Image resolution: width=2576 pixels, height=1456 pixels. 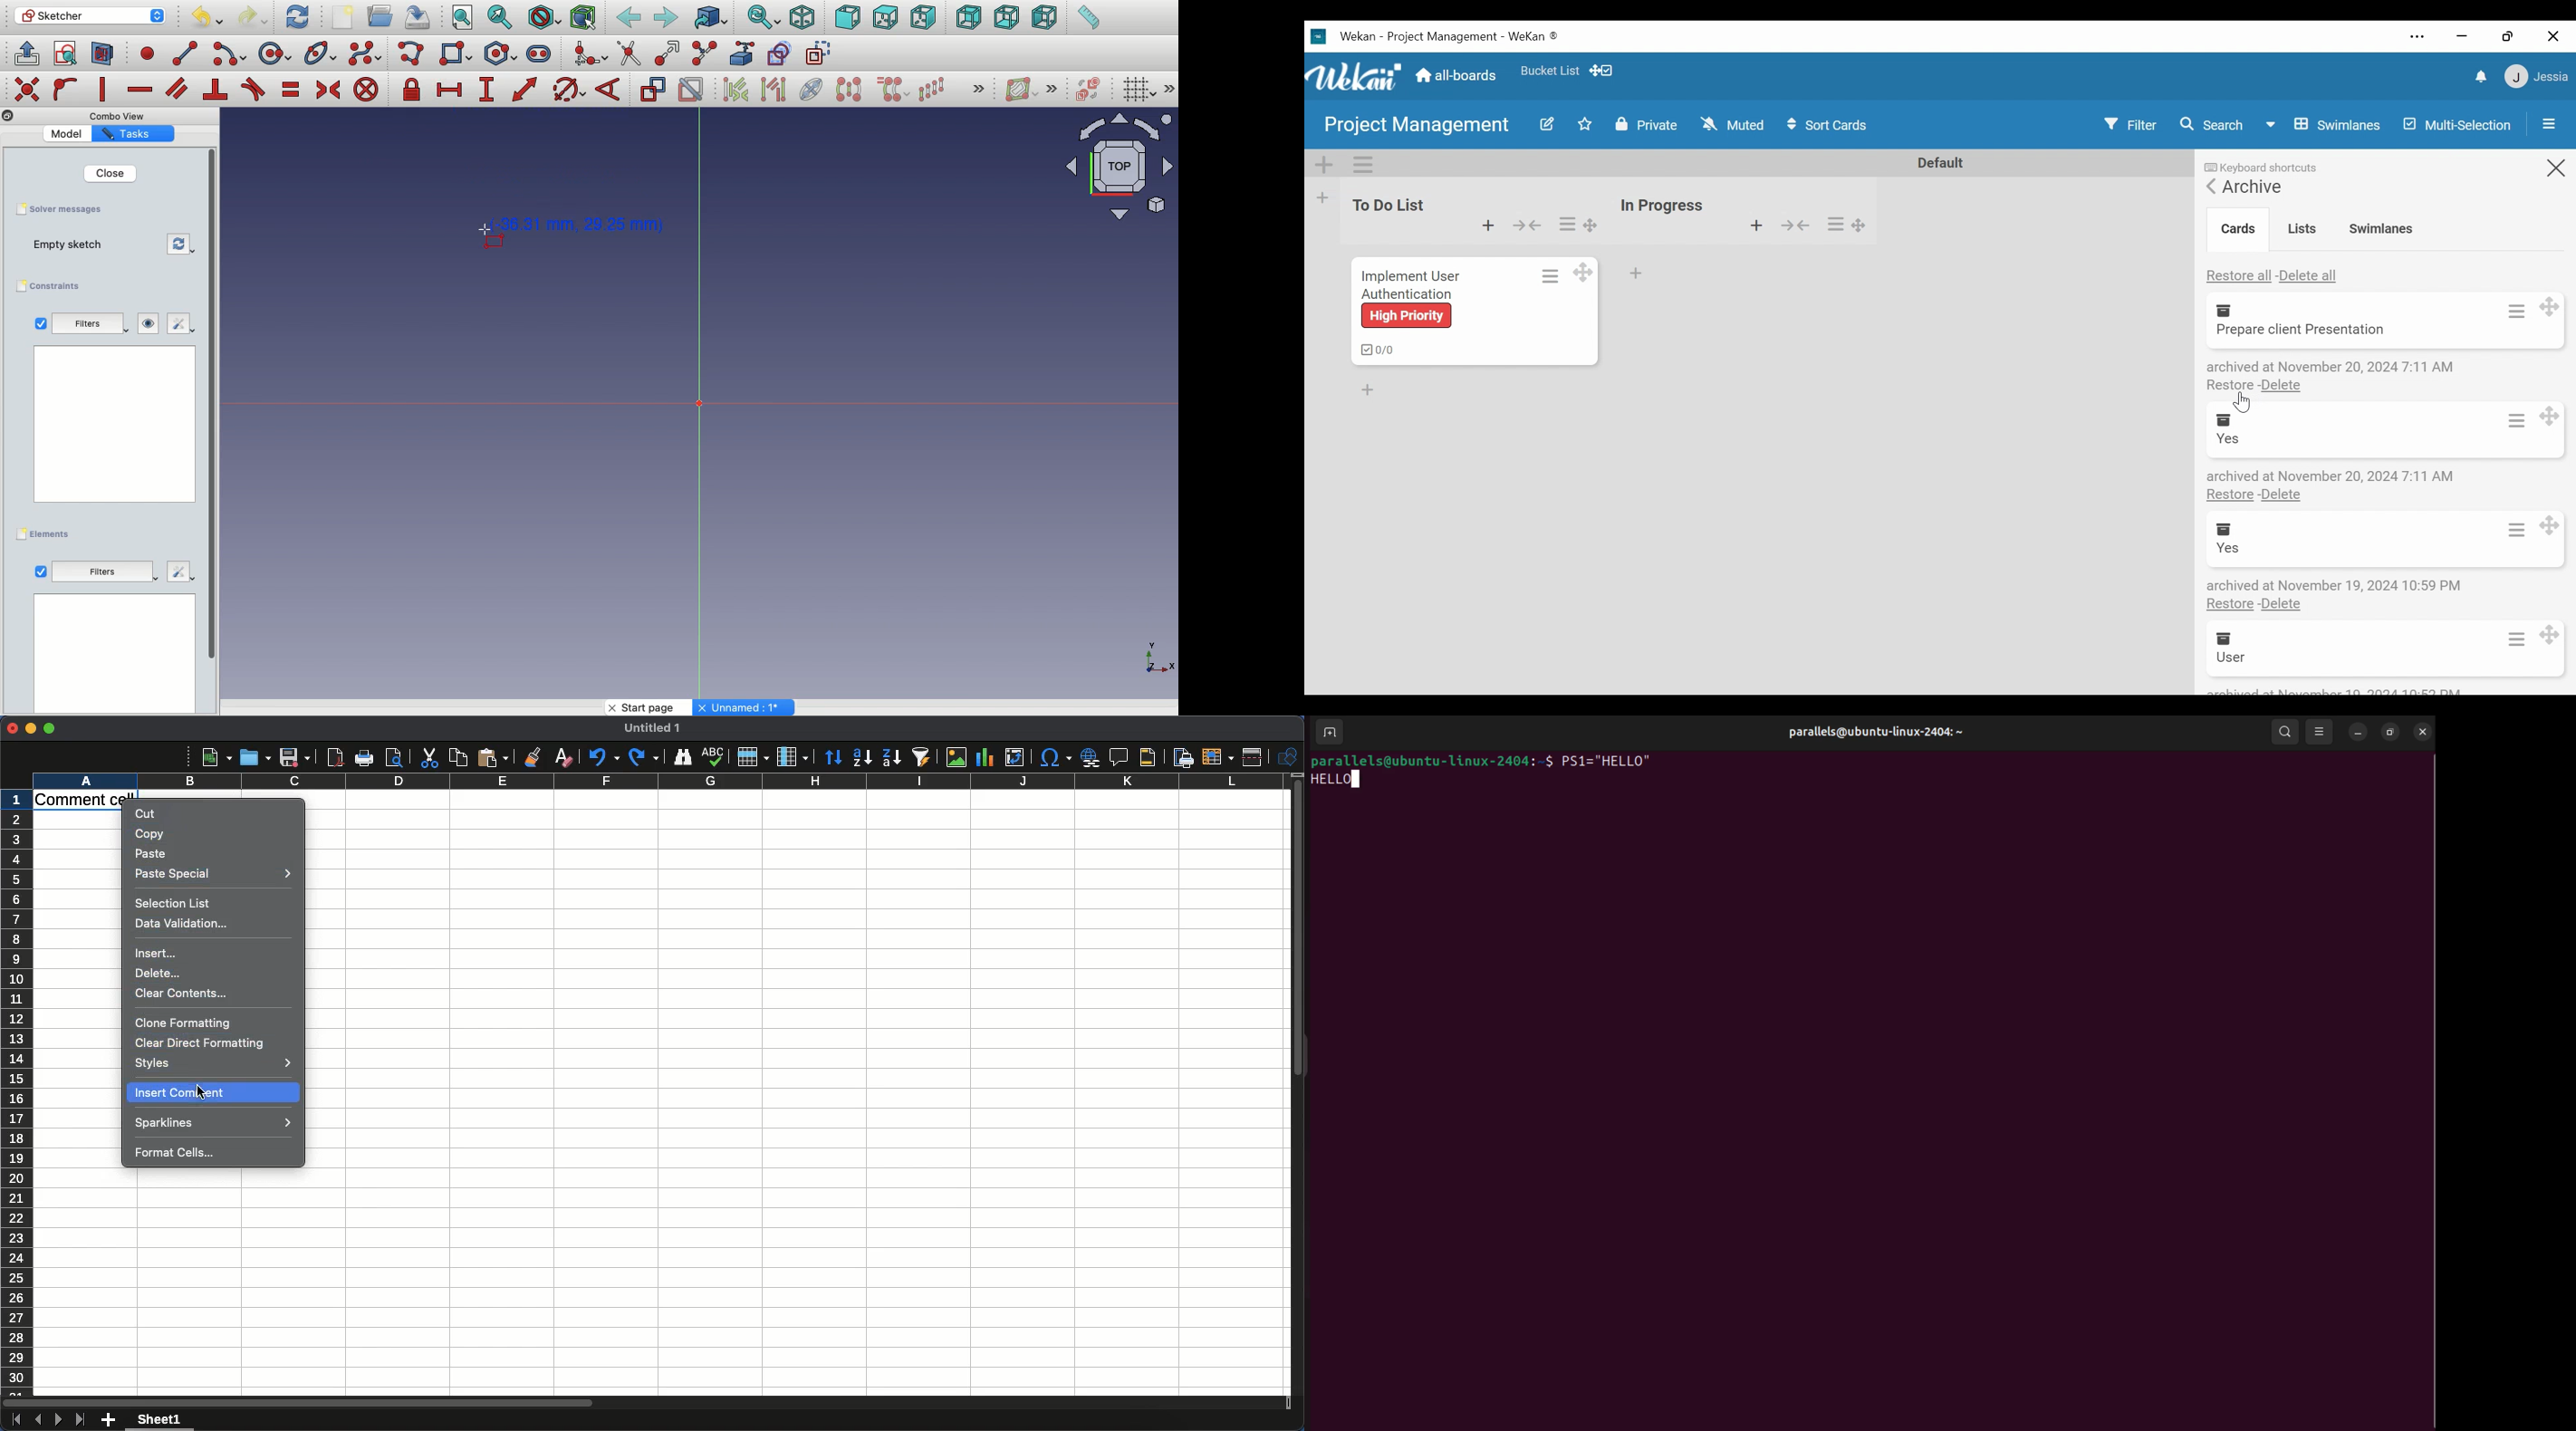 What do you see at coordinates (1582, 272) in the screenshot?
I see `Desktop Drag handles` at bounding box center [1582, 272].